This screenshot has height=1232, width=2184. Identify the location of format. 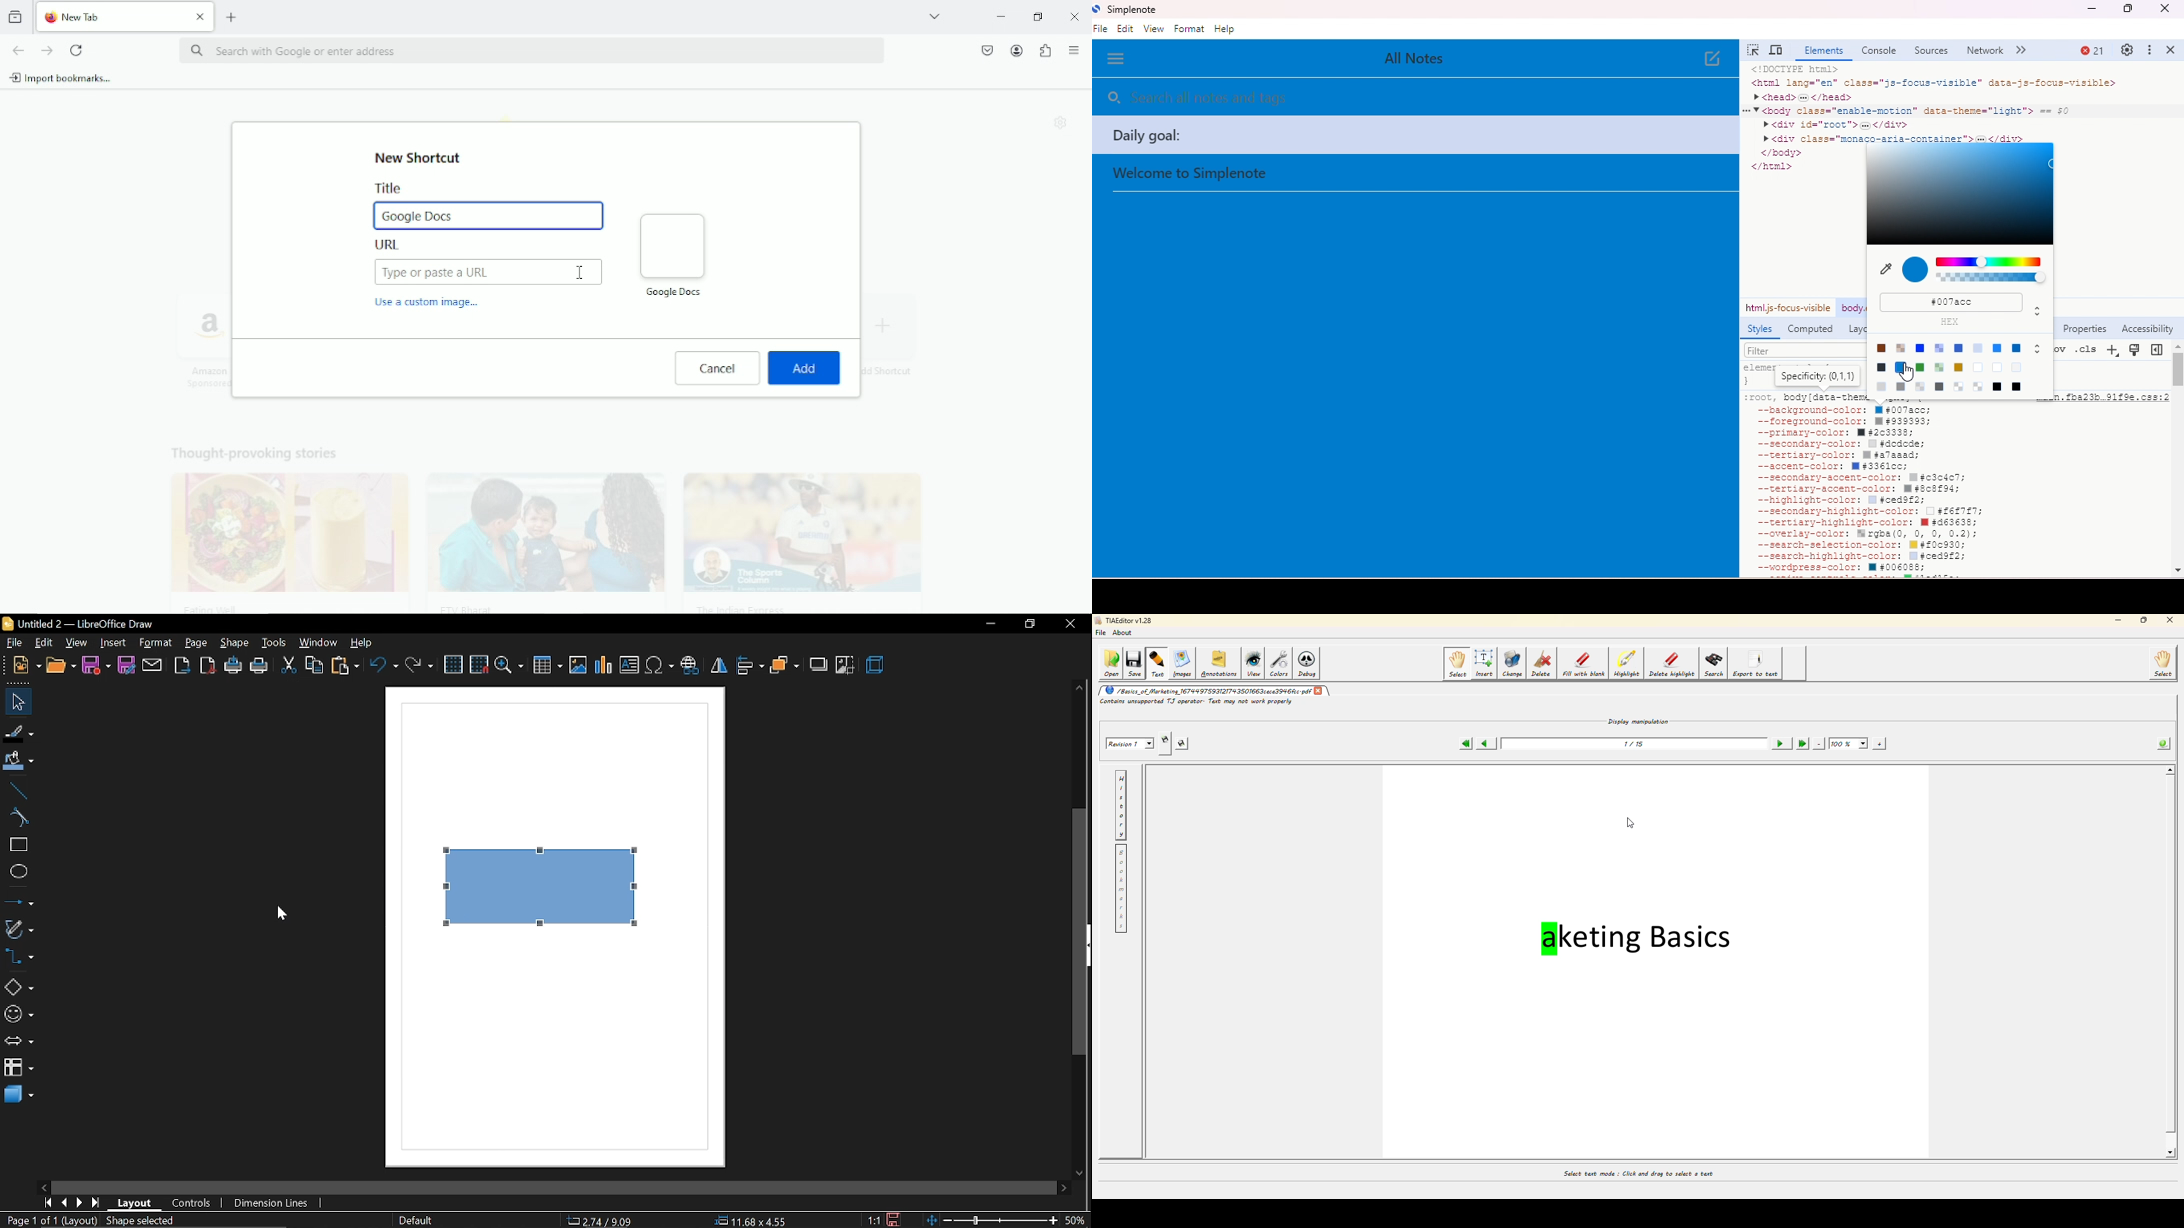
(1189, 29).